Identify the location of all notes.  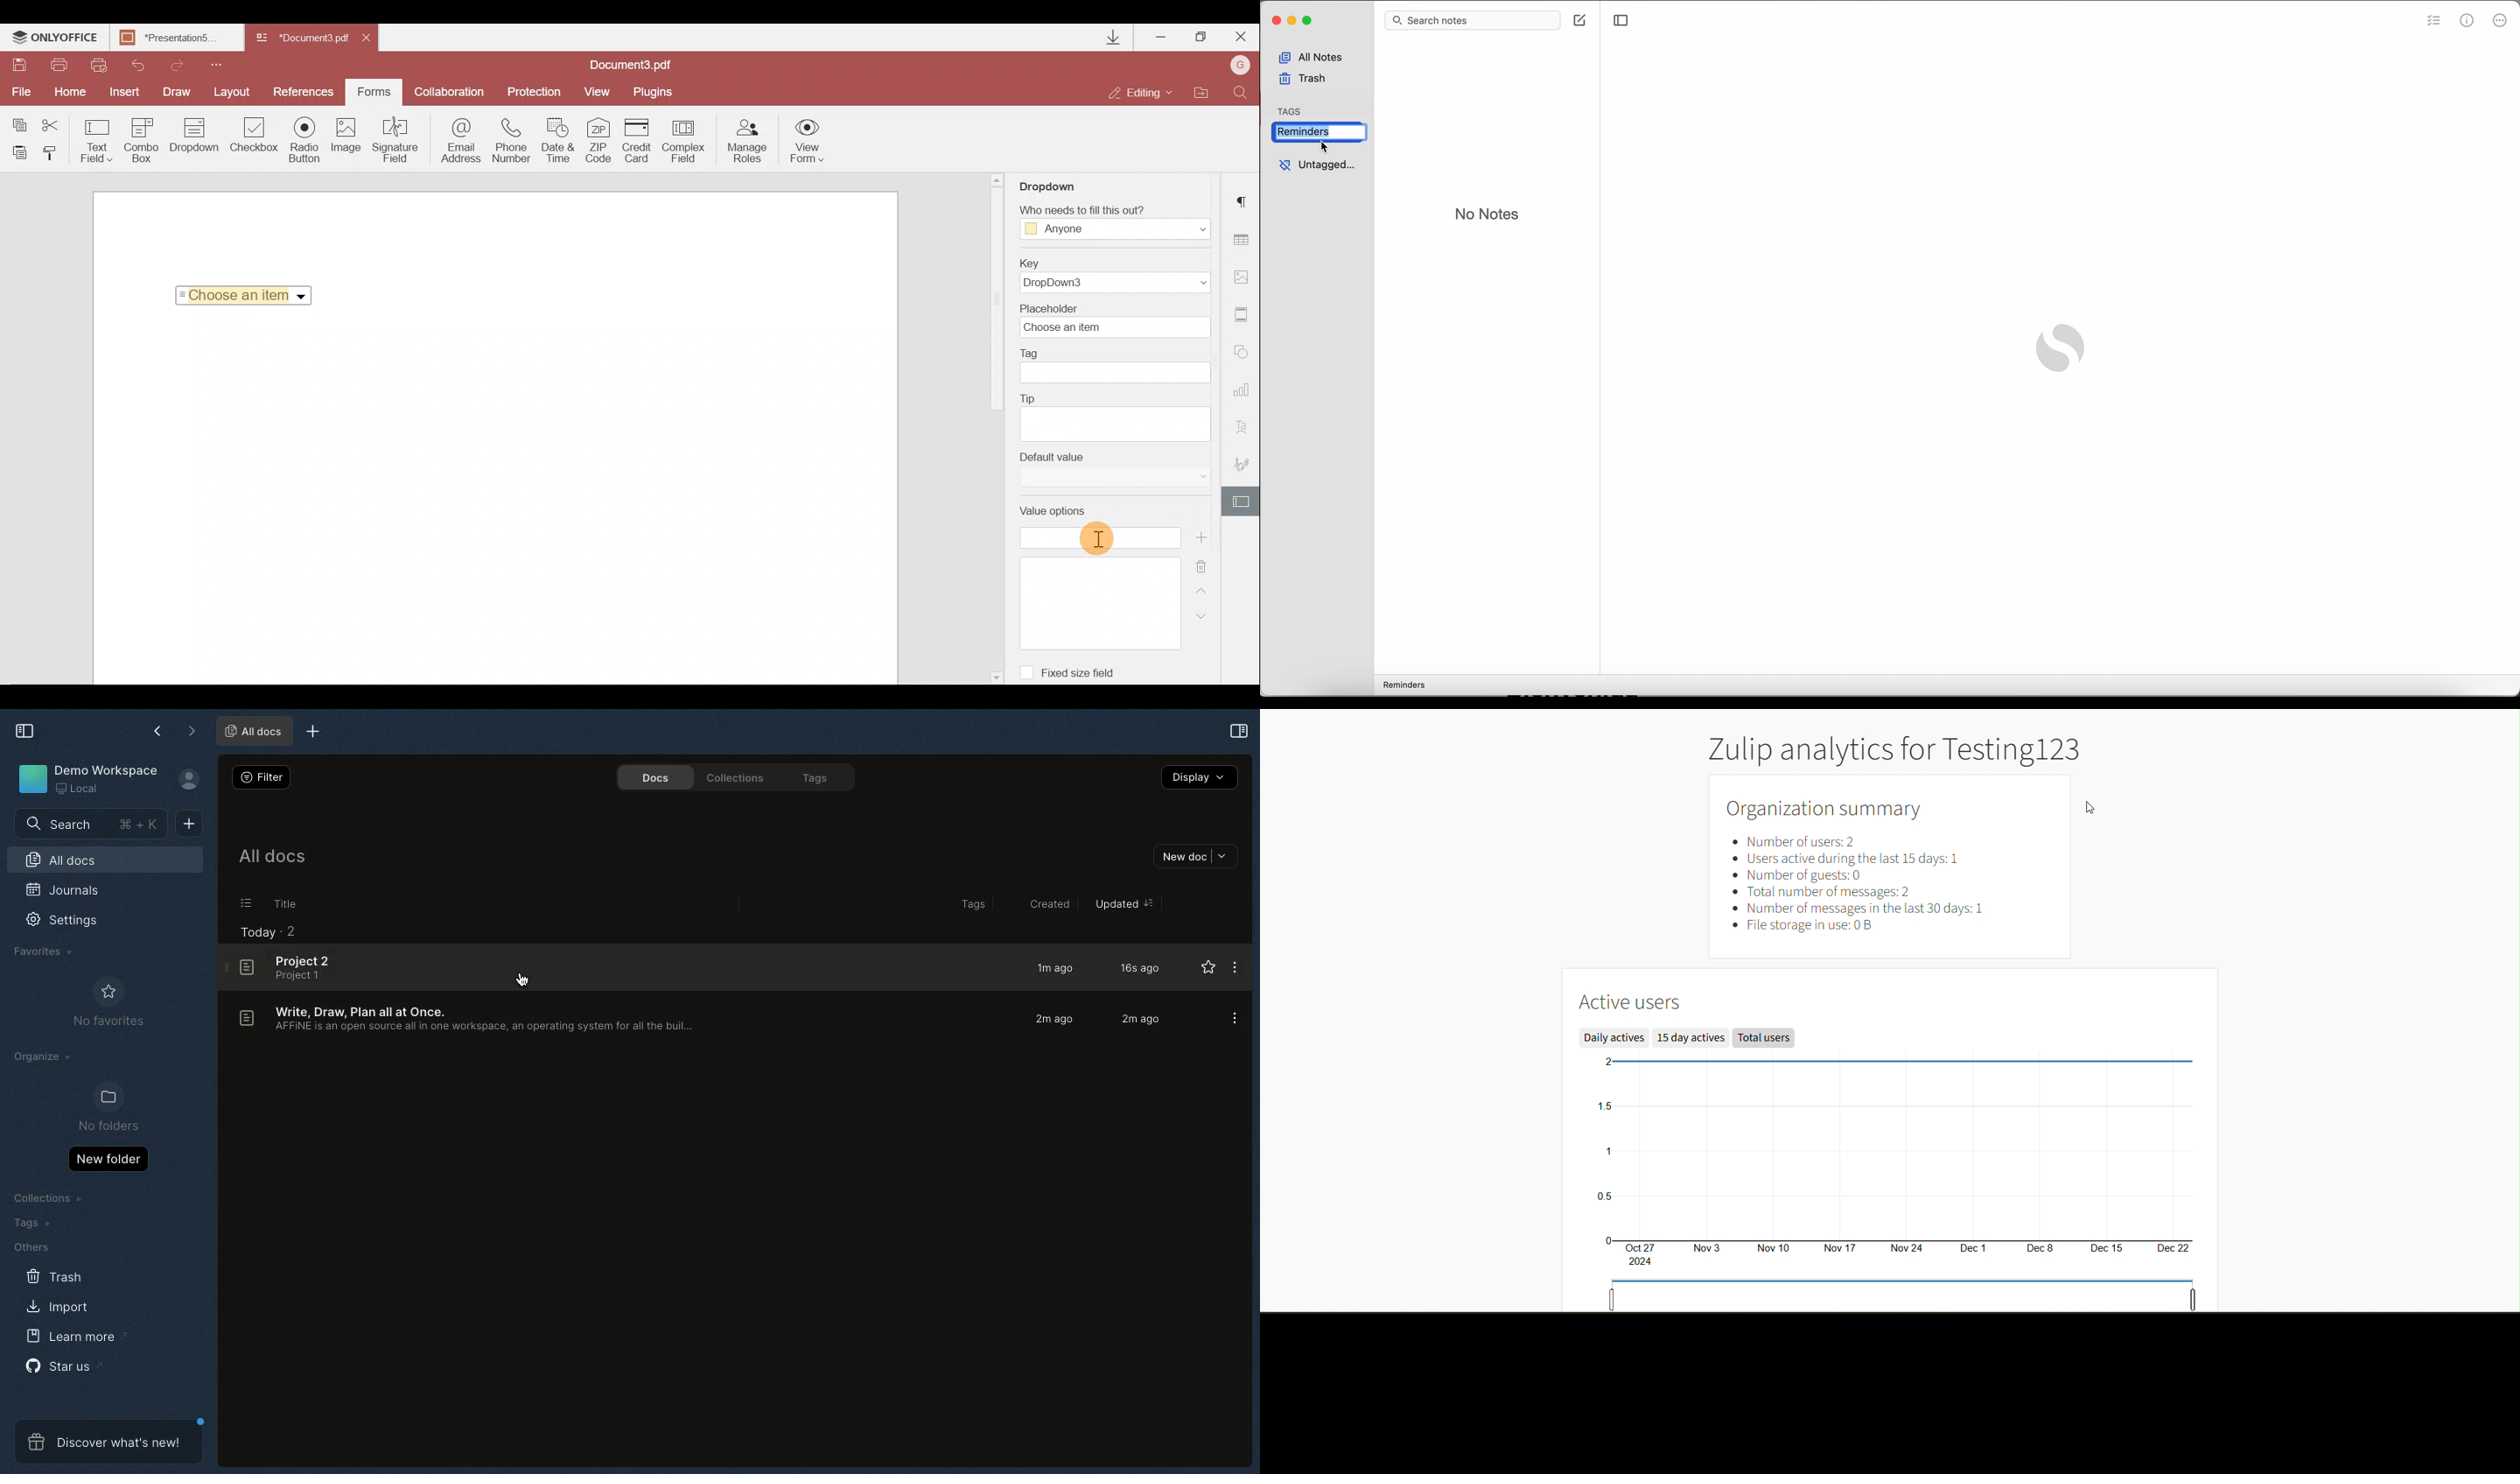
(1315, 55).